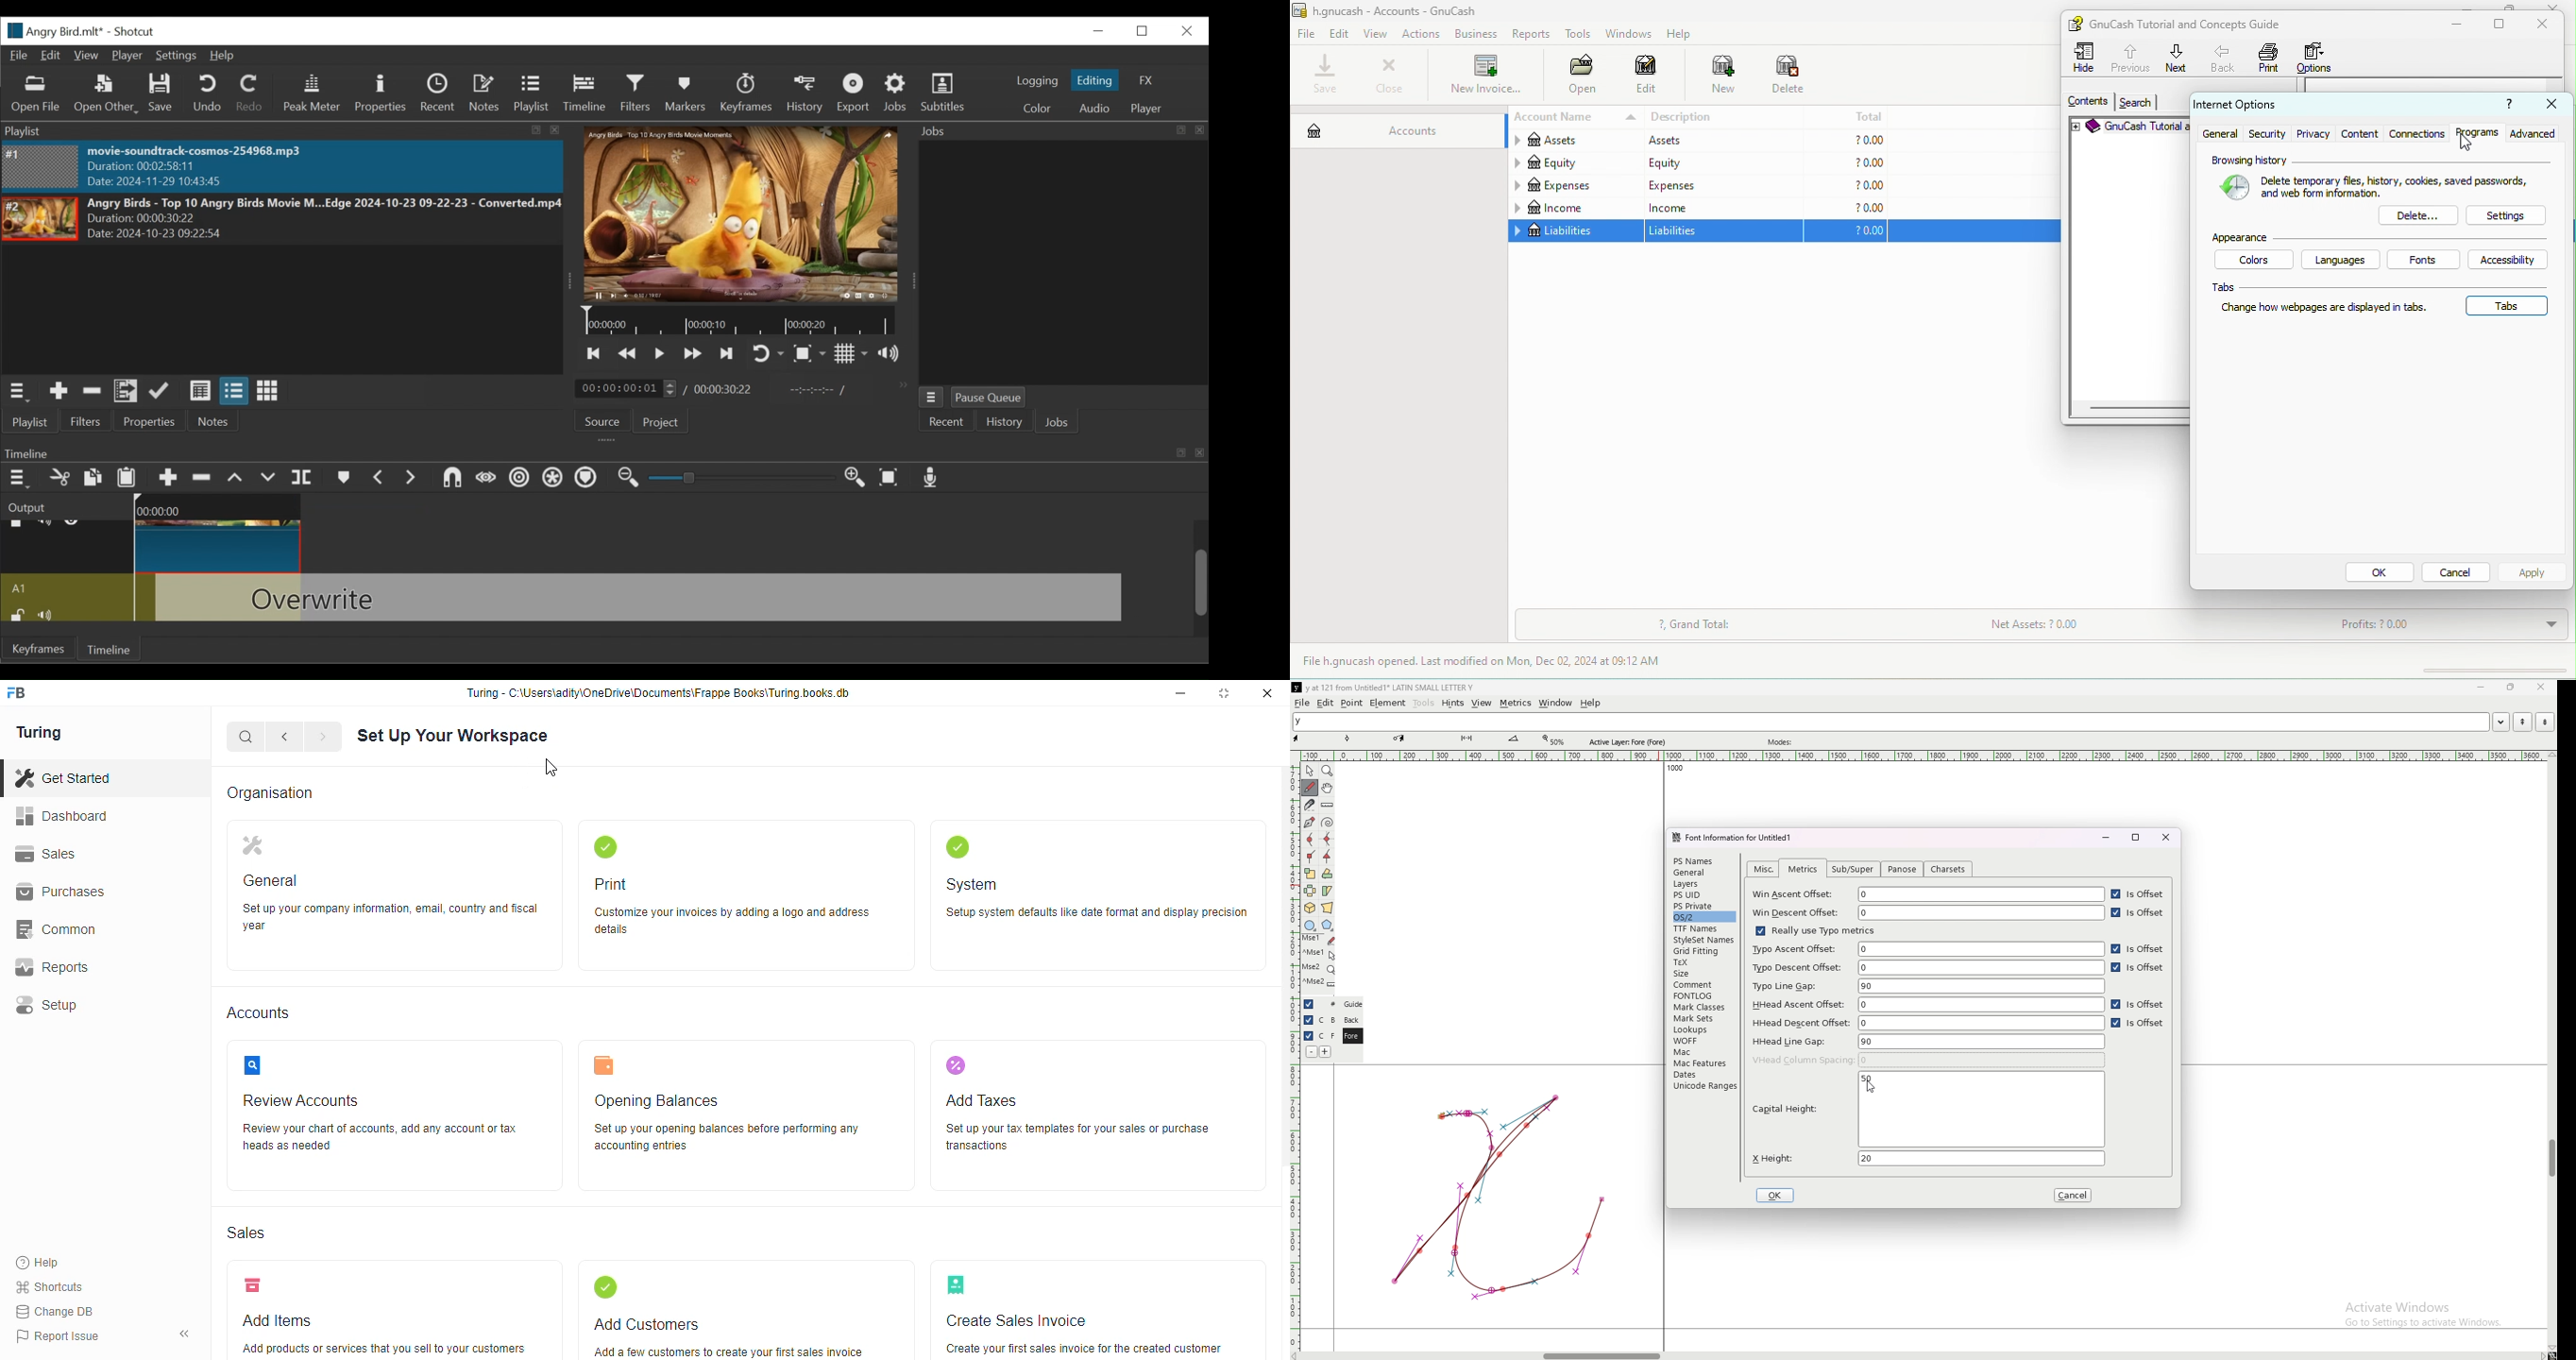 The height and width of the screenshot is (1372, 2576). I want to click on Jobs Menu, so click(931, 397).